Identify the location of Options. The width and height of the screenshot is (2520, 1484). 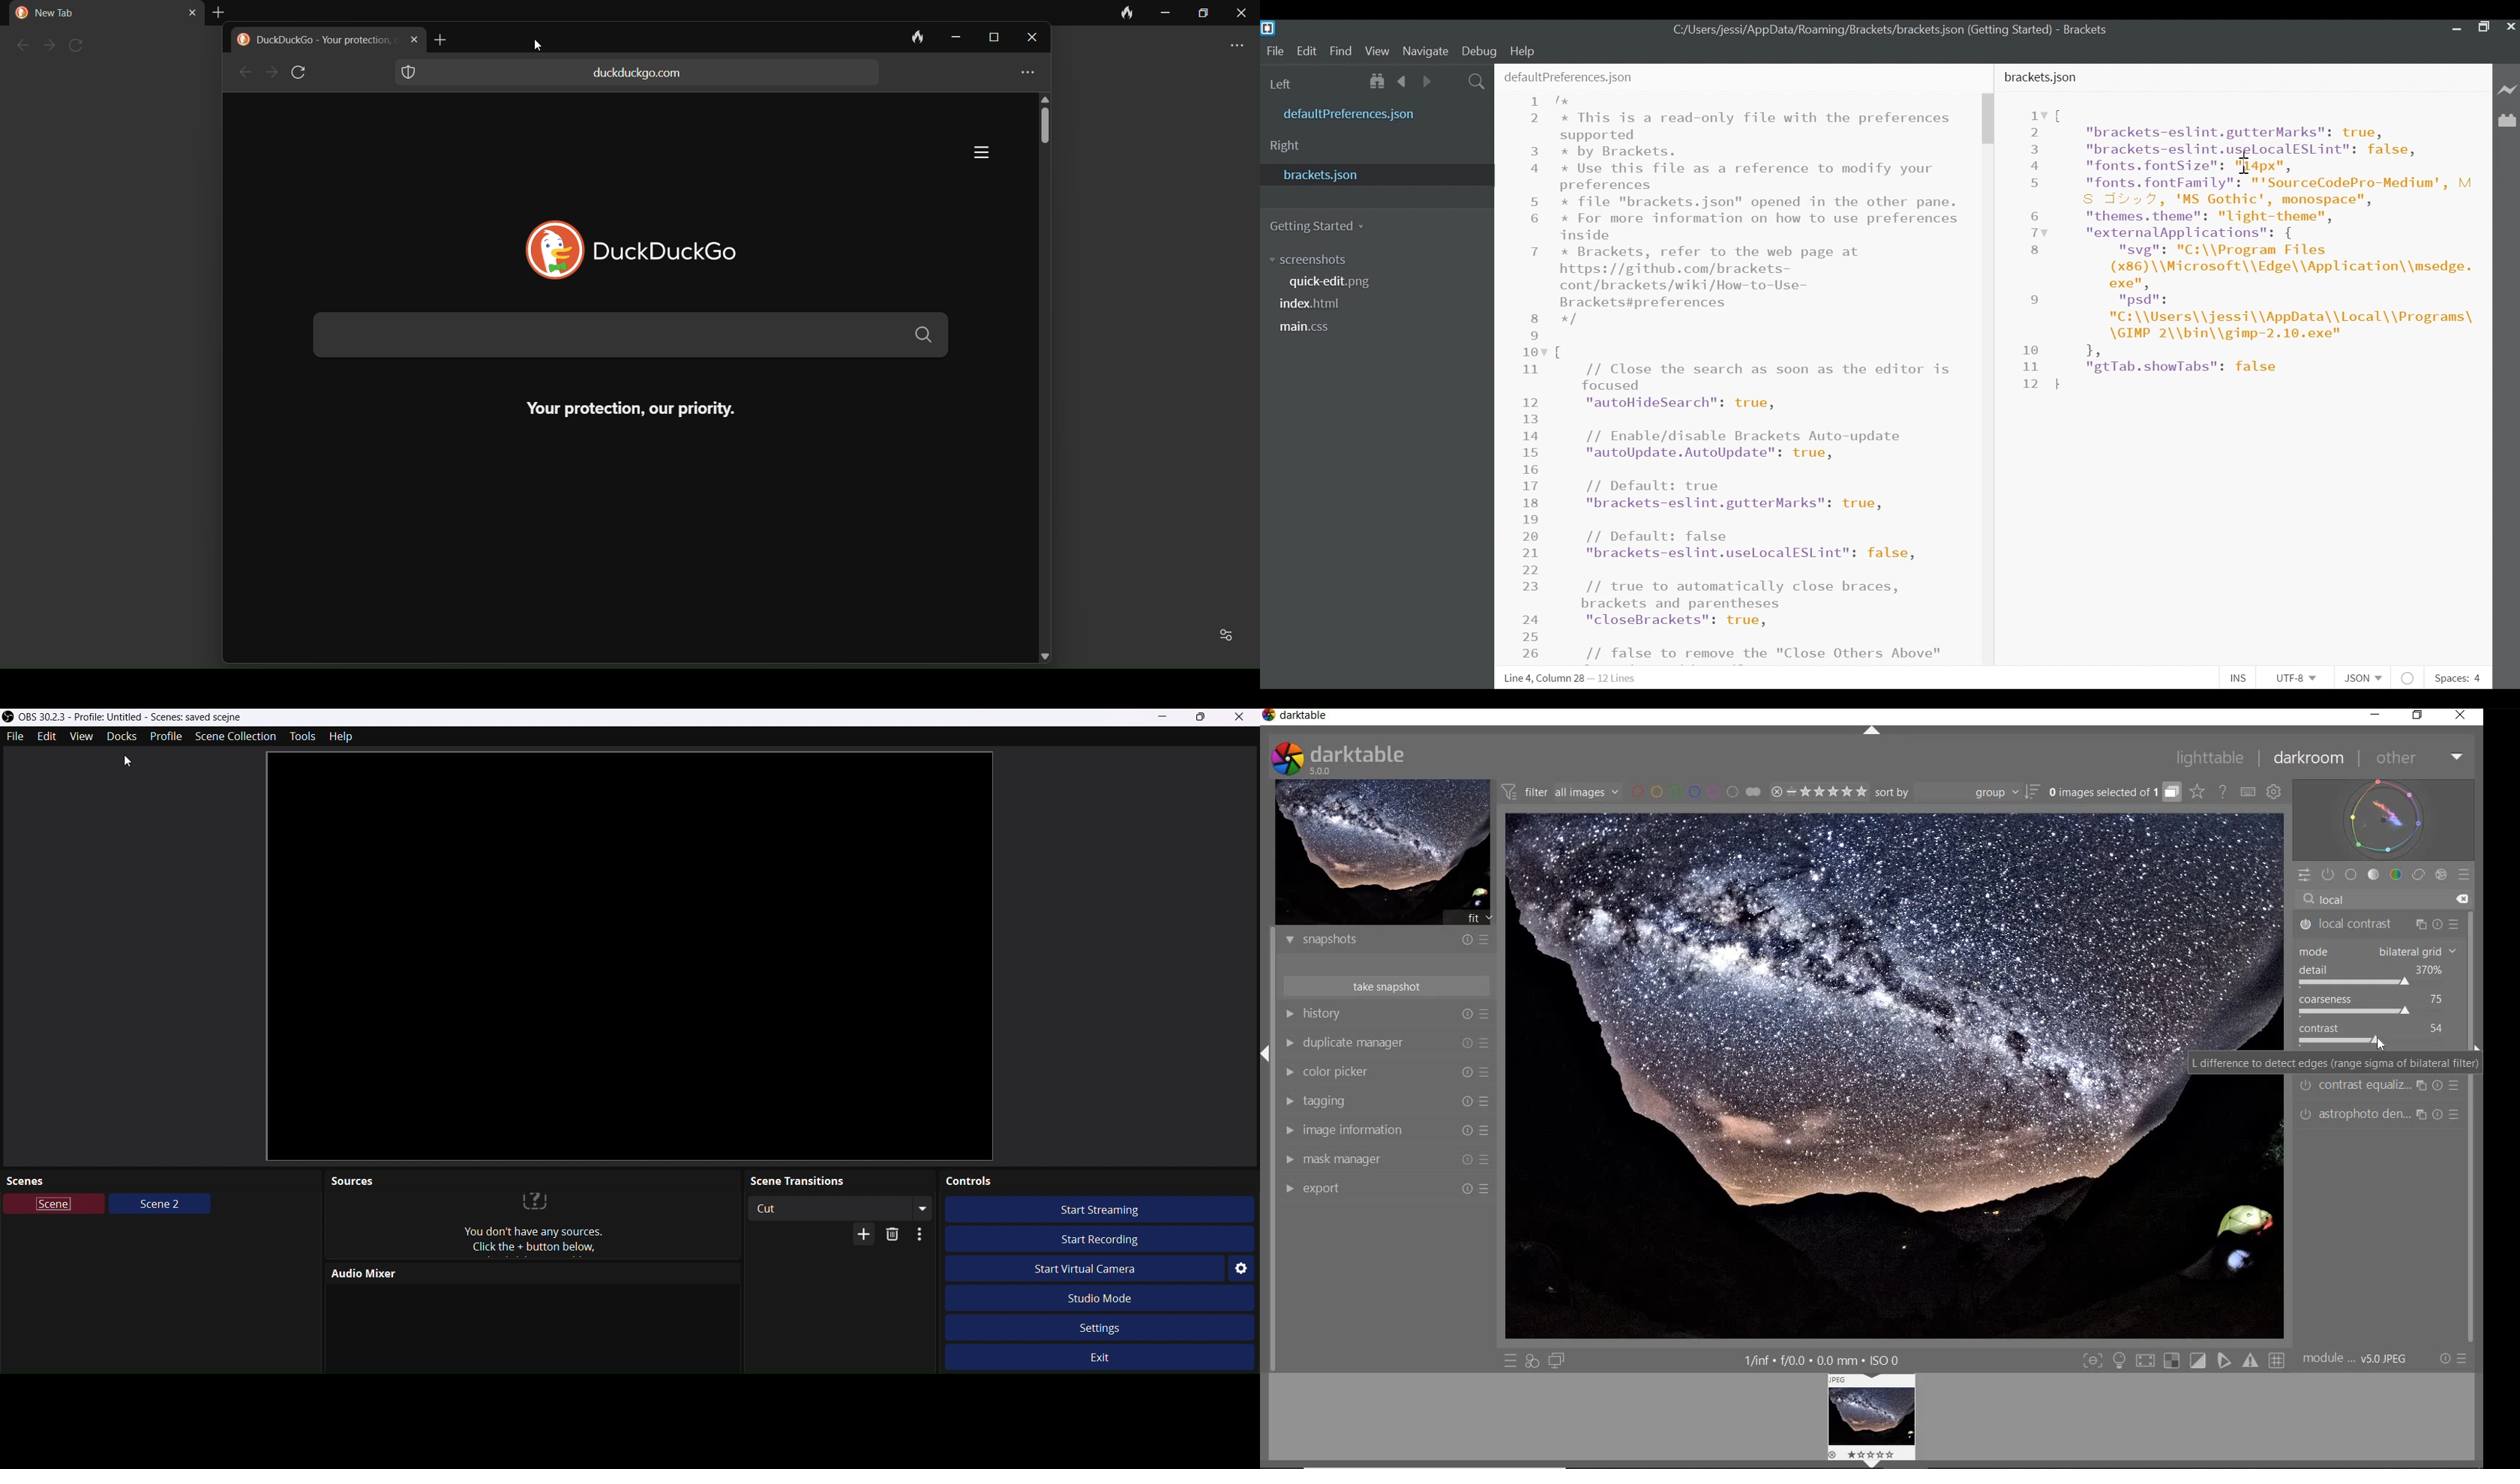
(2467, 1358).